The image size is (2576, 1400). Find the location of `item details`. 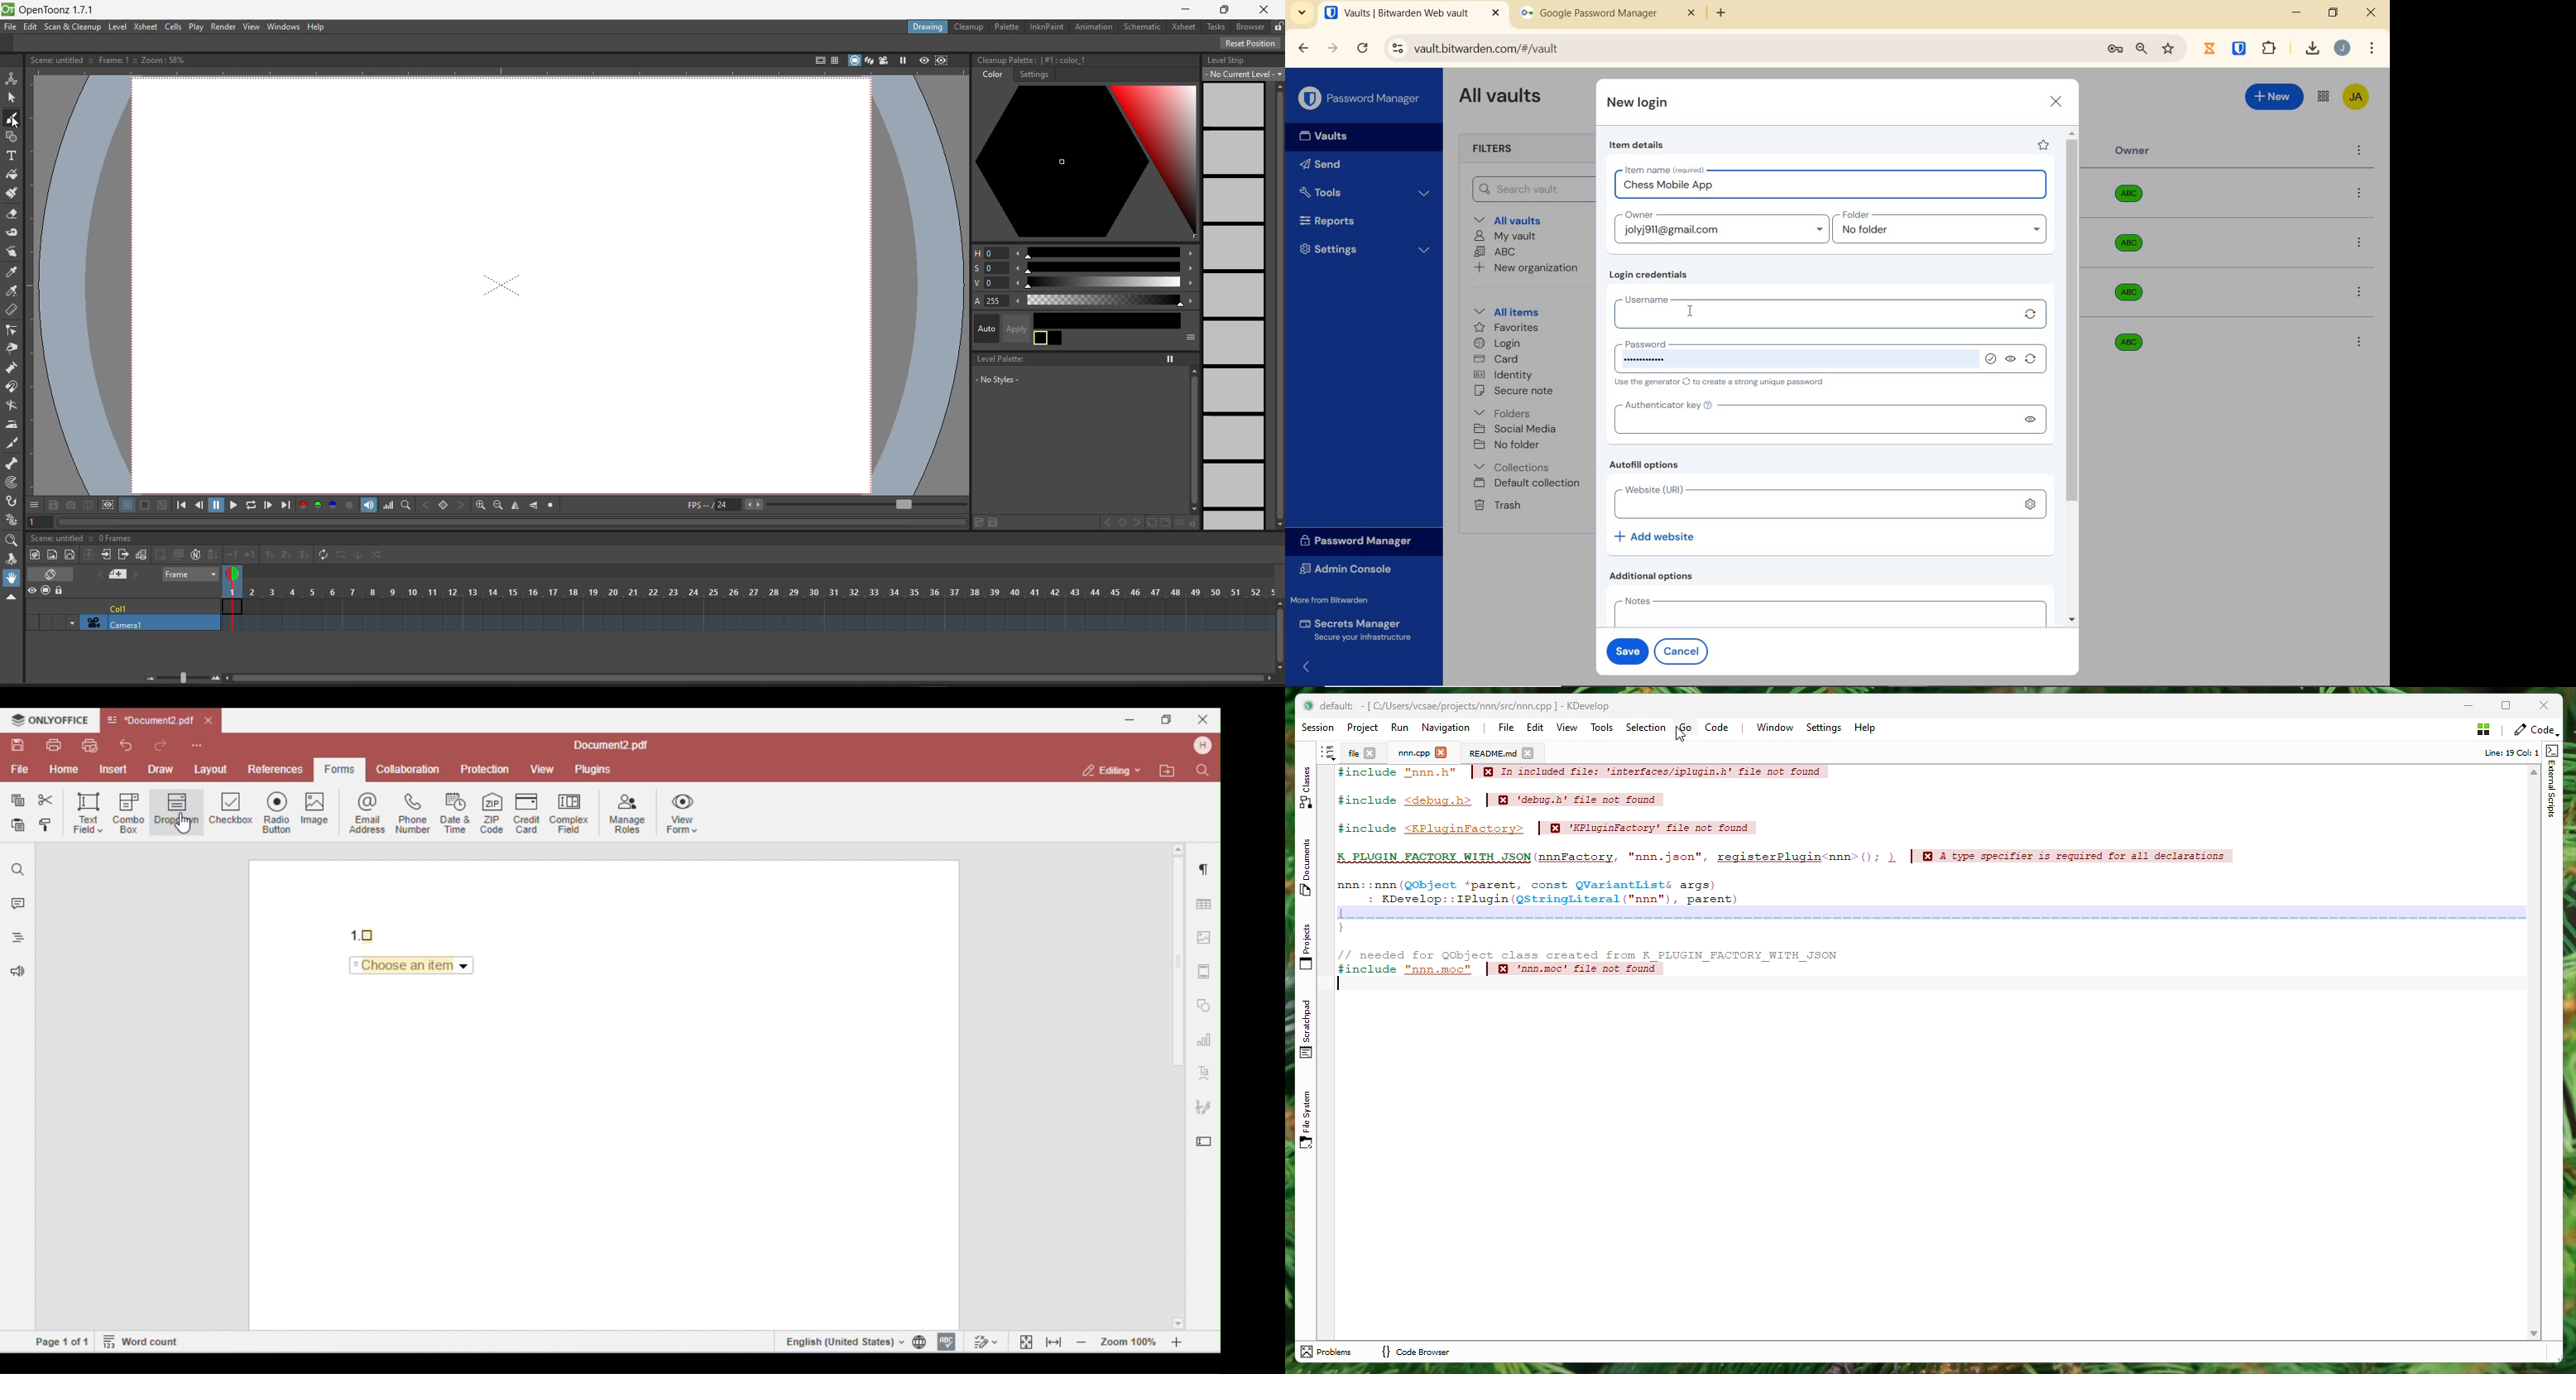

item details is located at coordinates (1637, 145).